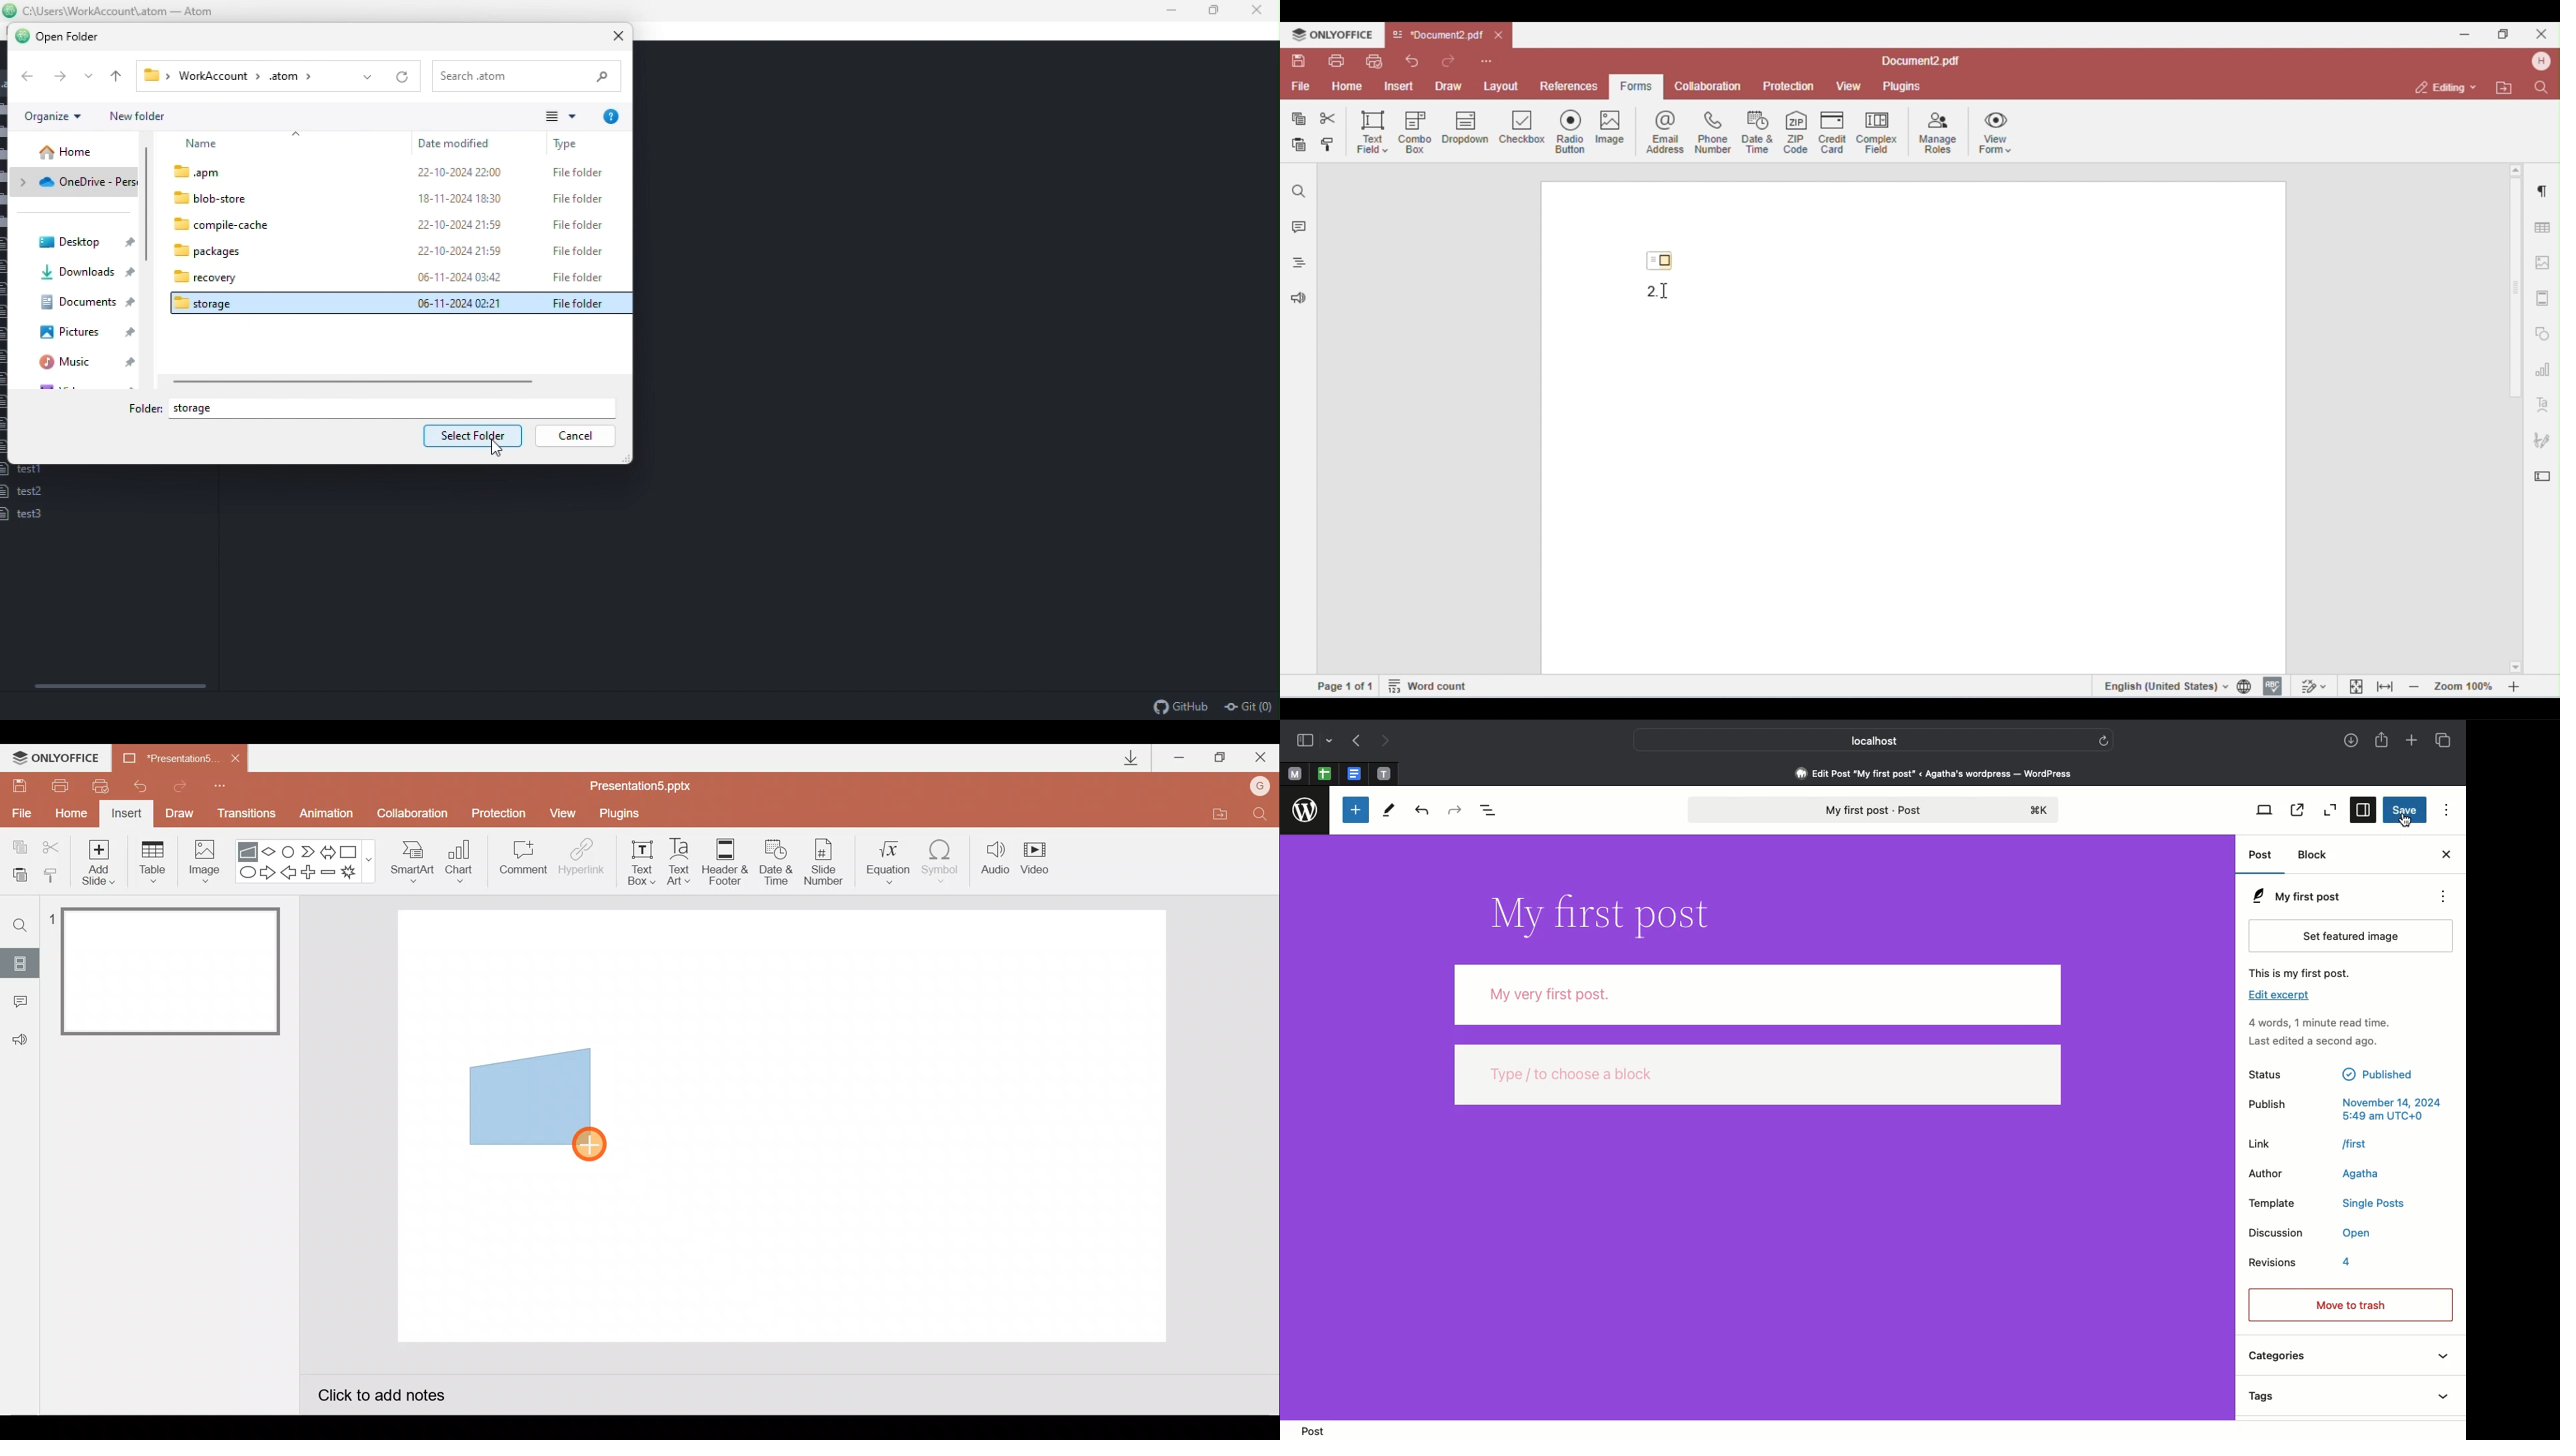 This screenshot has height=1456, width=2576. What do you see at coordinates (2280, 998) in the screenshot?
I see `edit excerpt` at bounding box center [2280, 998].